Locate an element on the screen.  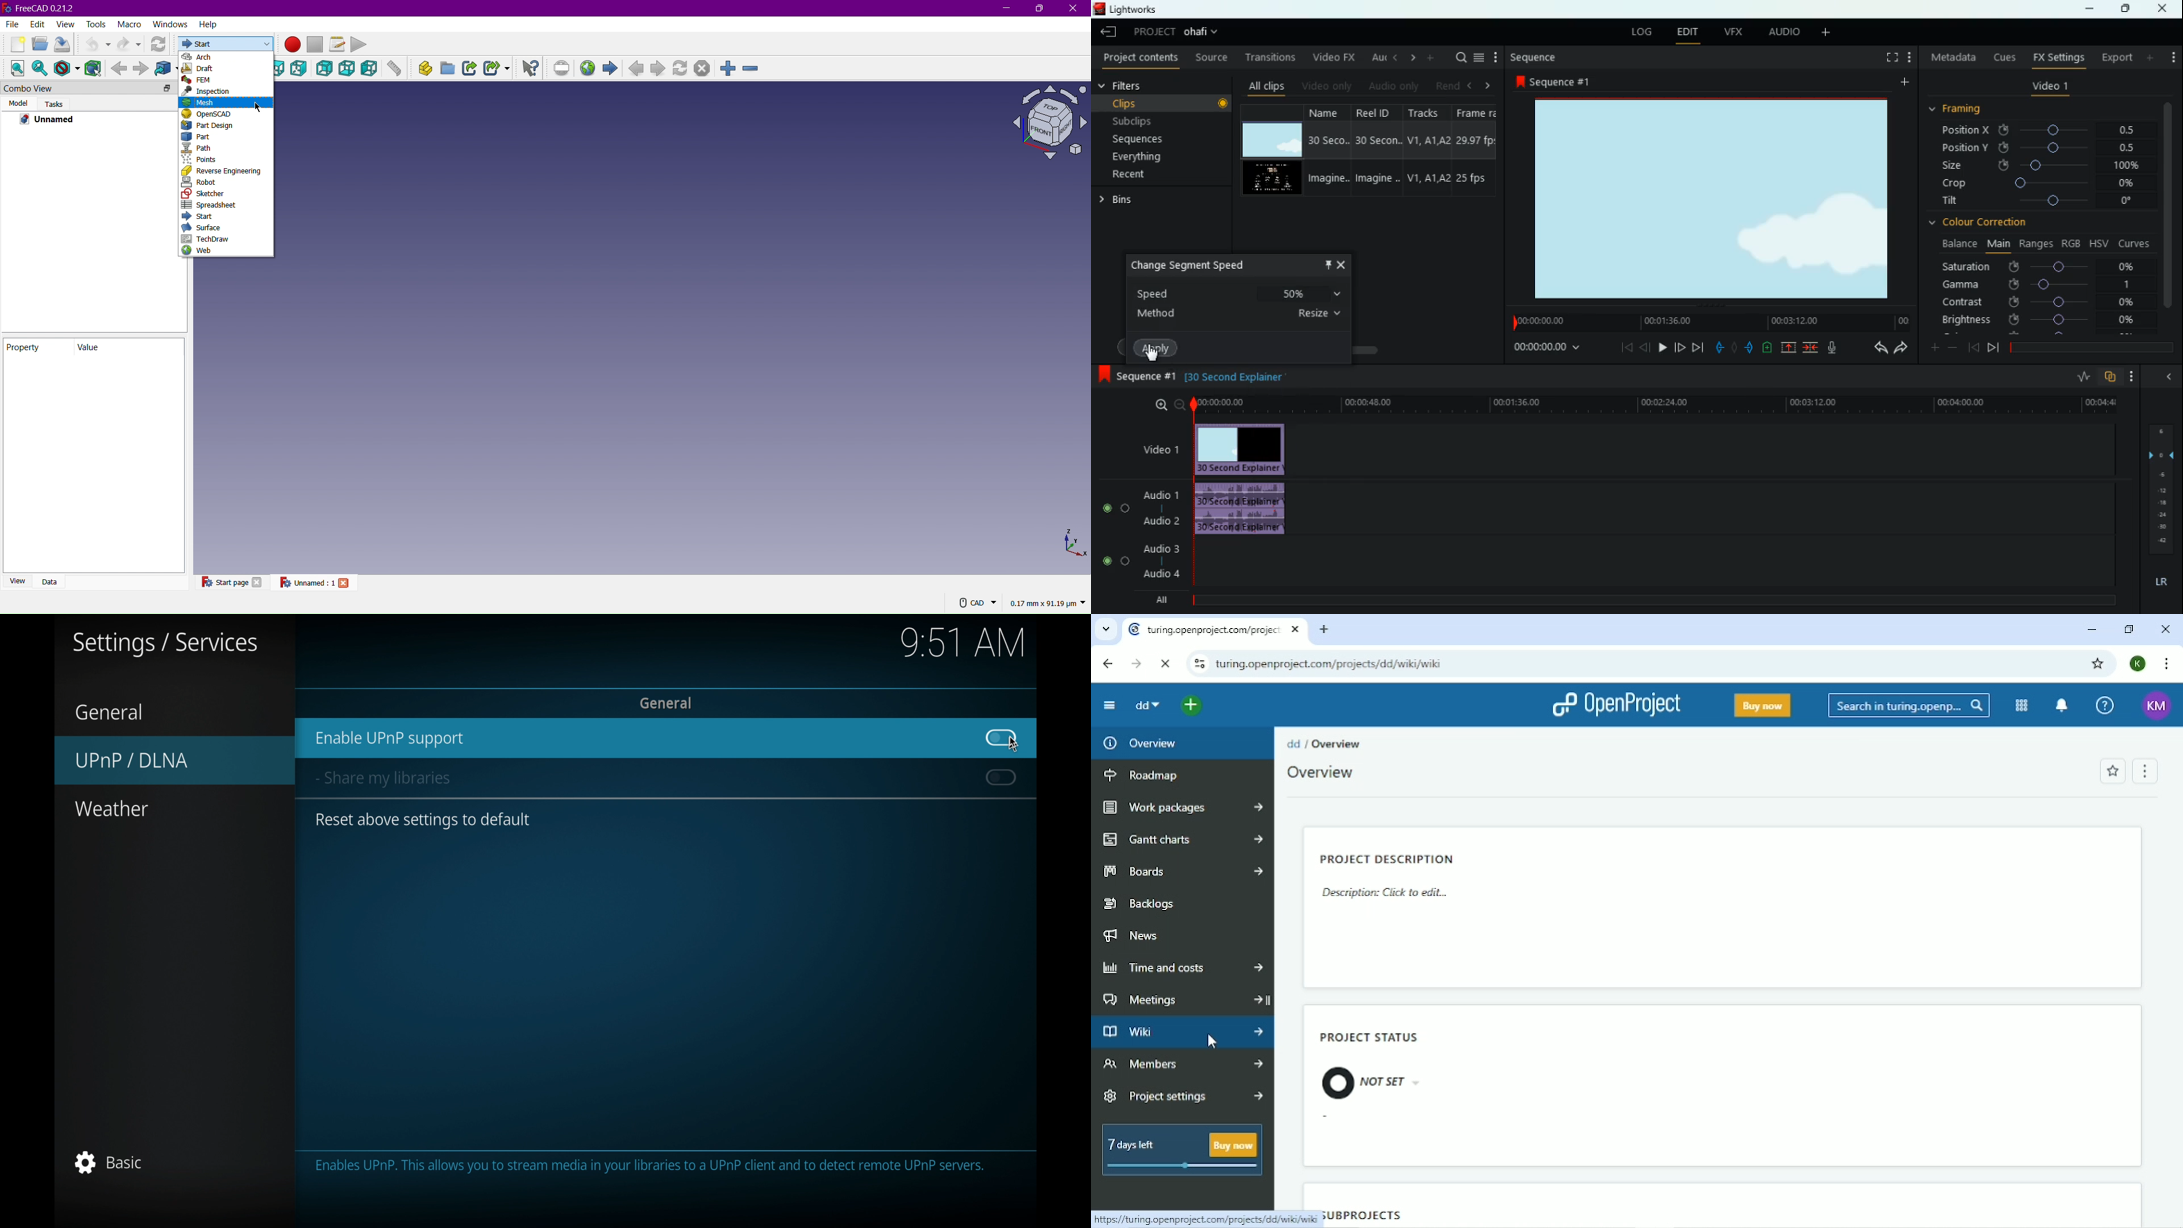
lightworks is located at coordinates (1146, 9).